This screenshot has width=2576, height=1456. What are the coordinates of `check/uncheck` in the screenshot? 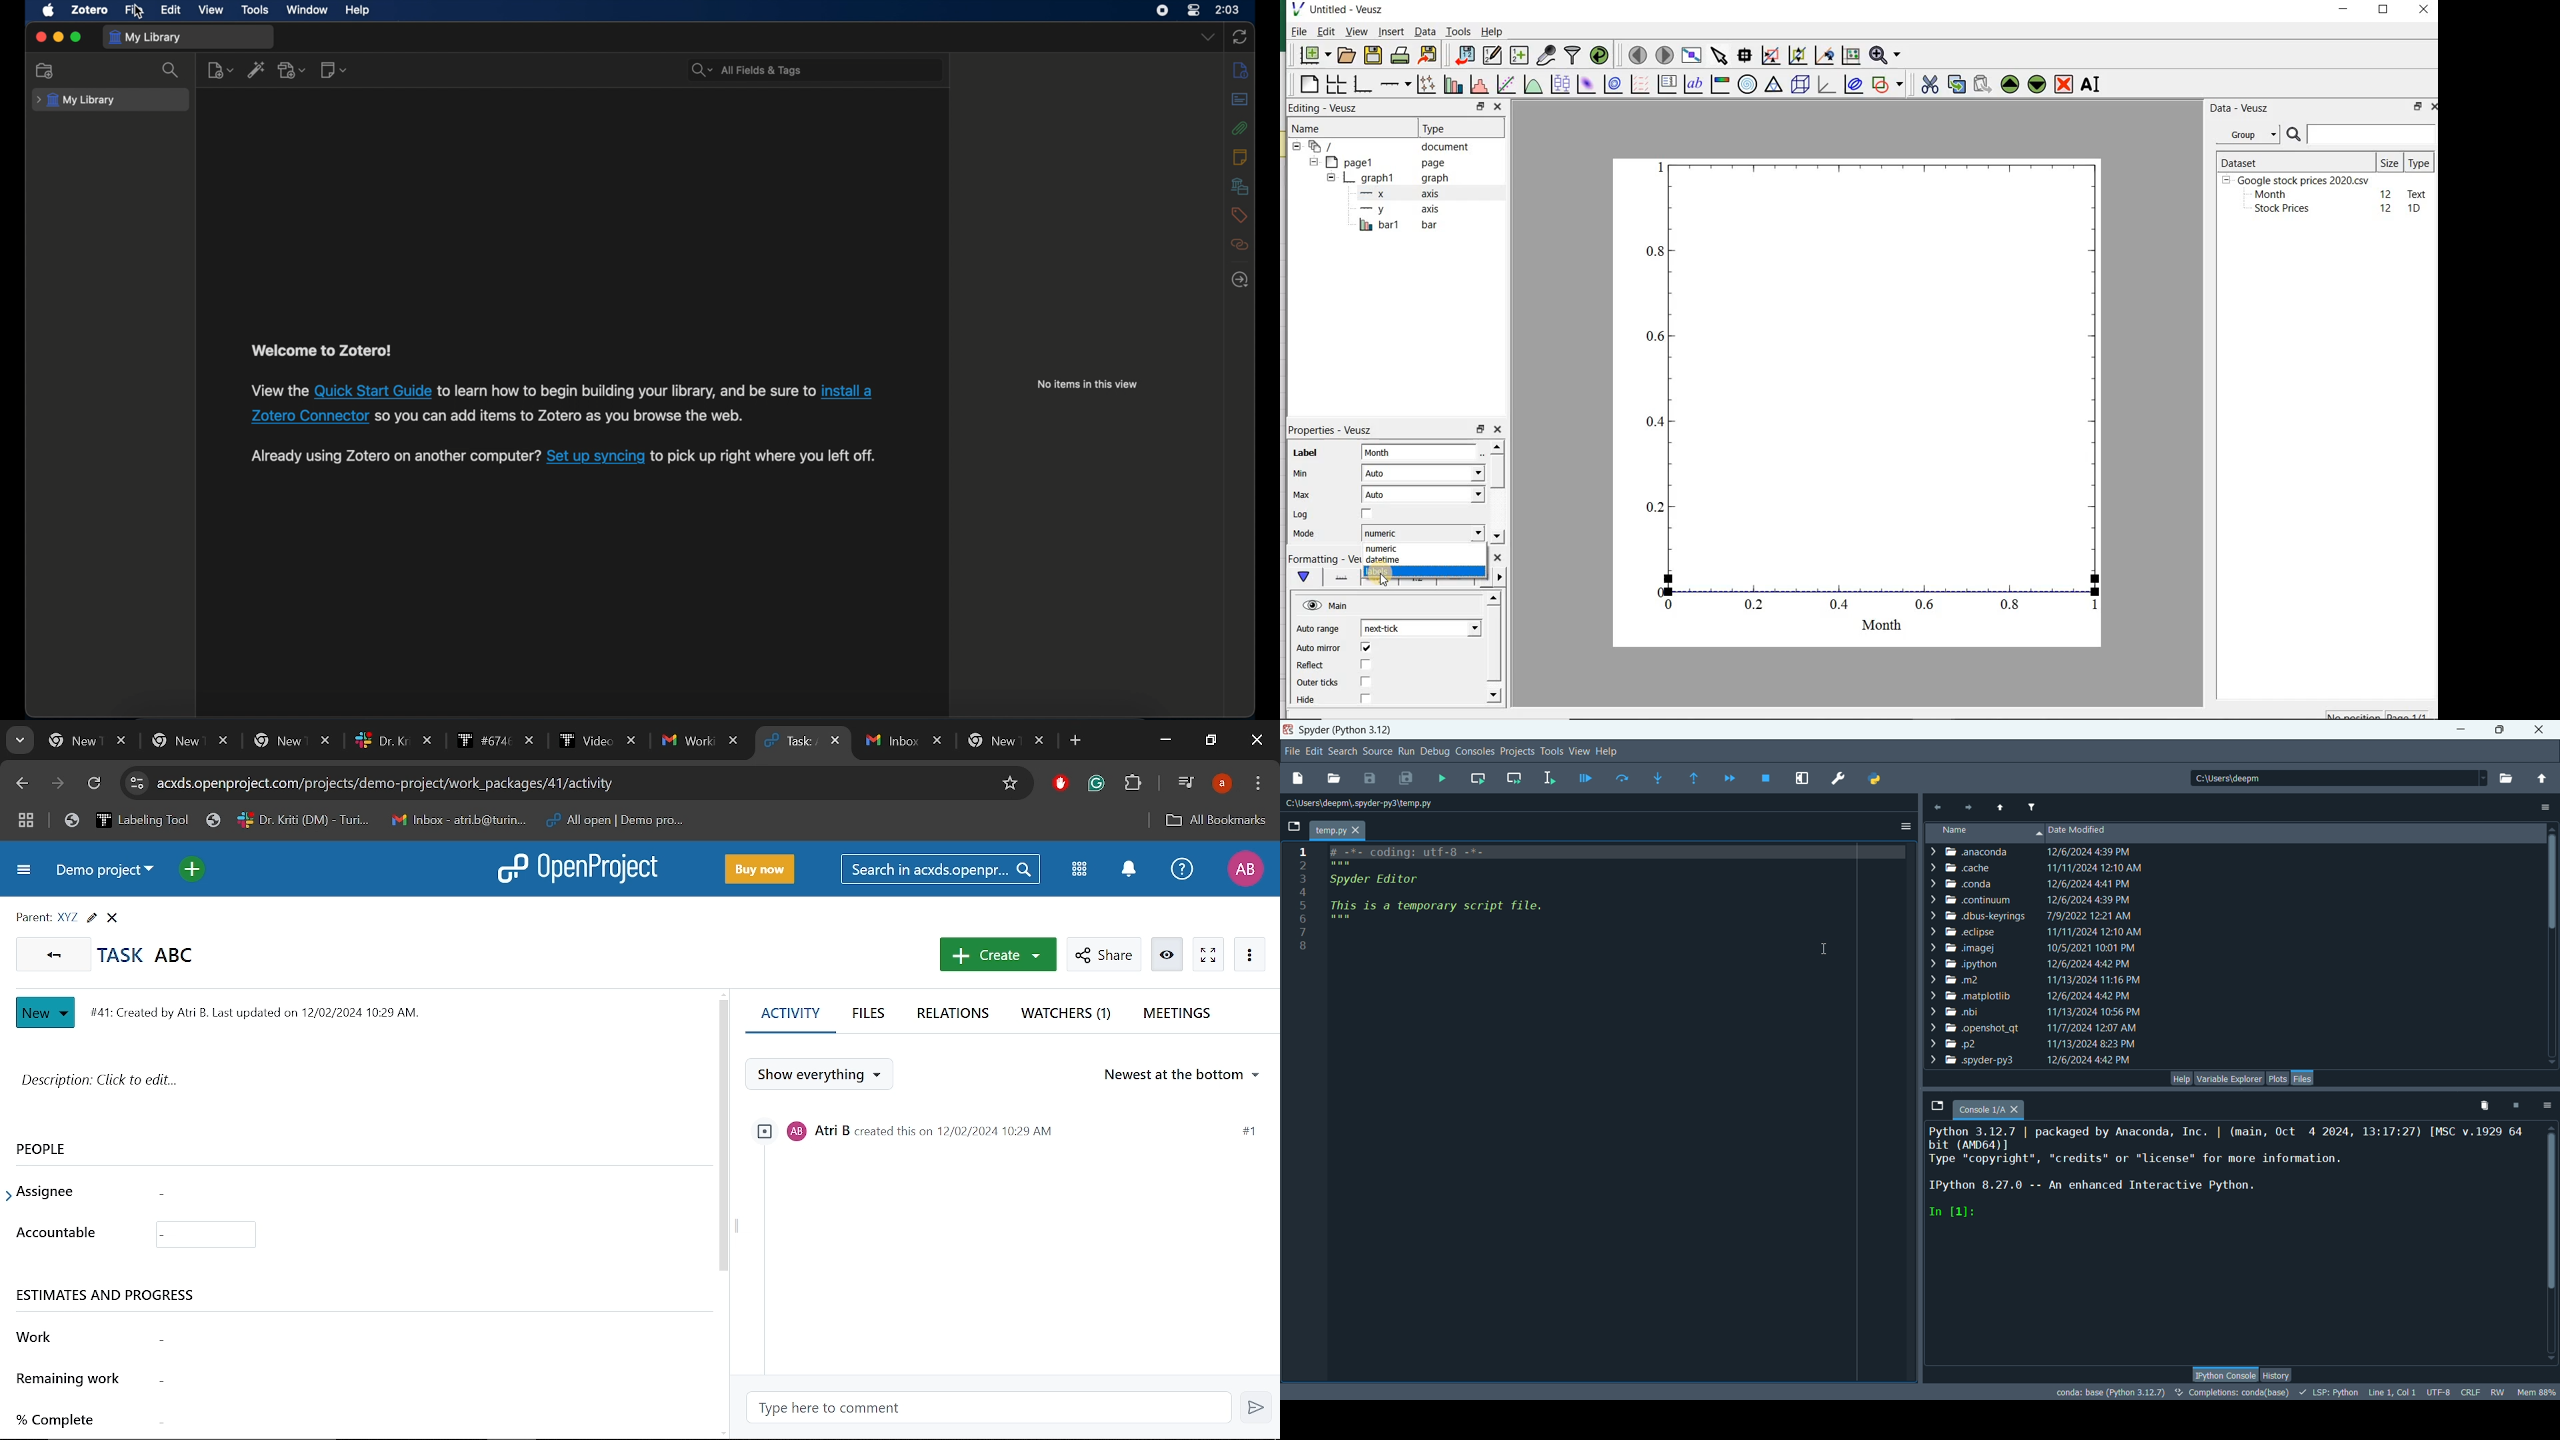 It's located at (1366, 649).